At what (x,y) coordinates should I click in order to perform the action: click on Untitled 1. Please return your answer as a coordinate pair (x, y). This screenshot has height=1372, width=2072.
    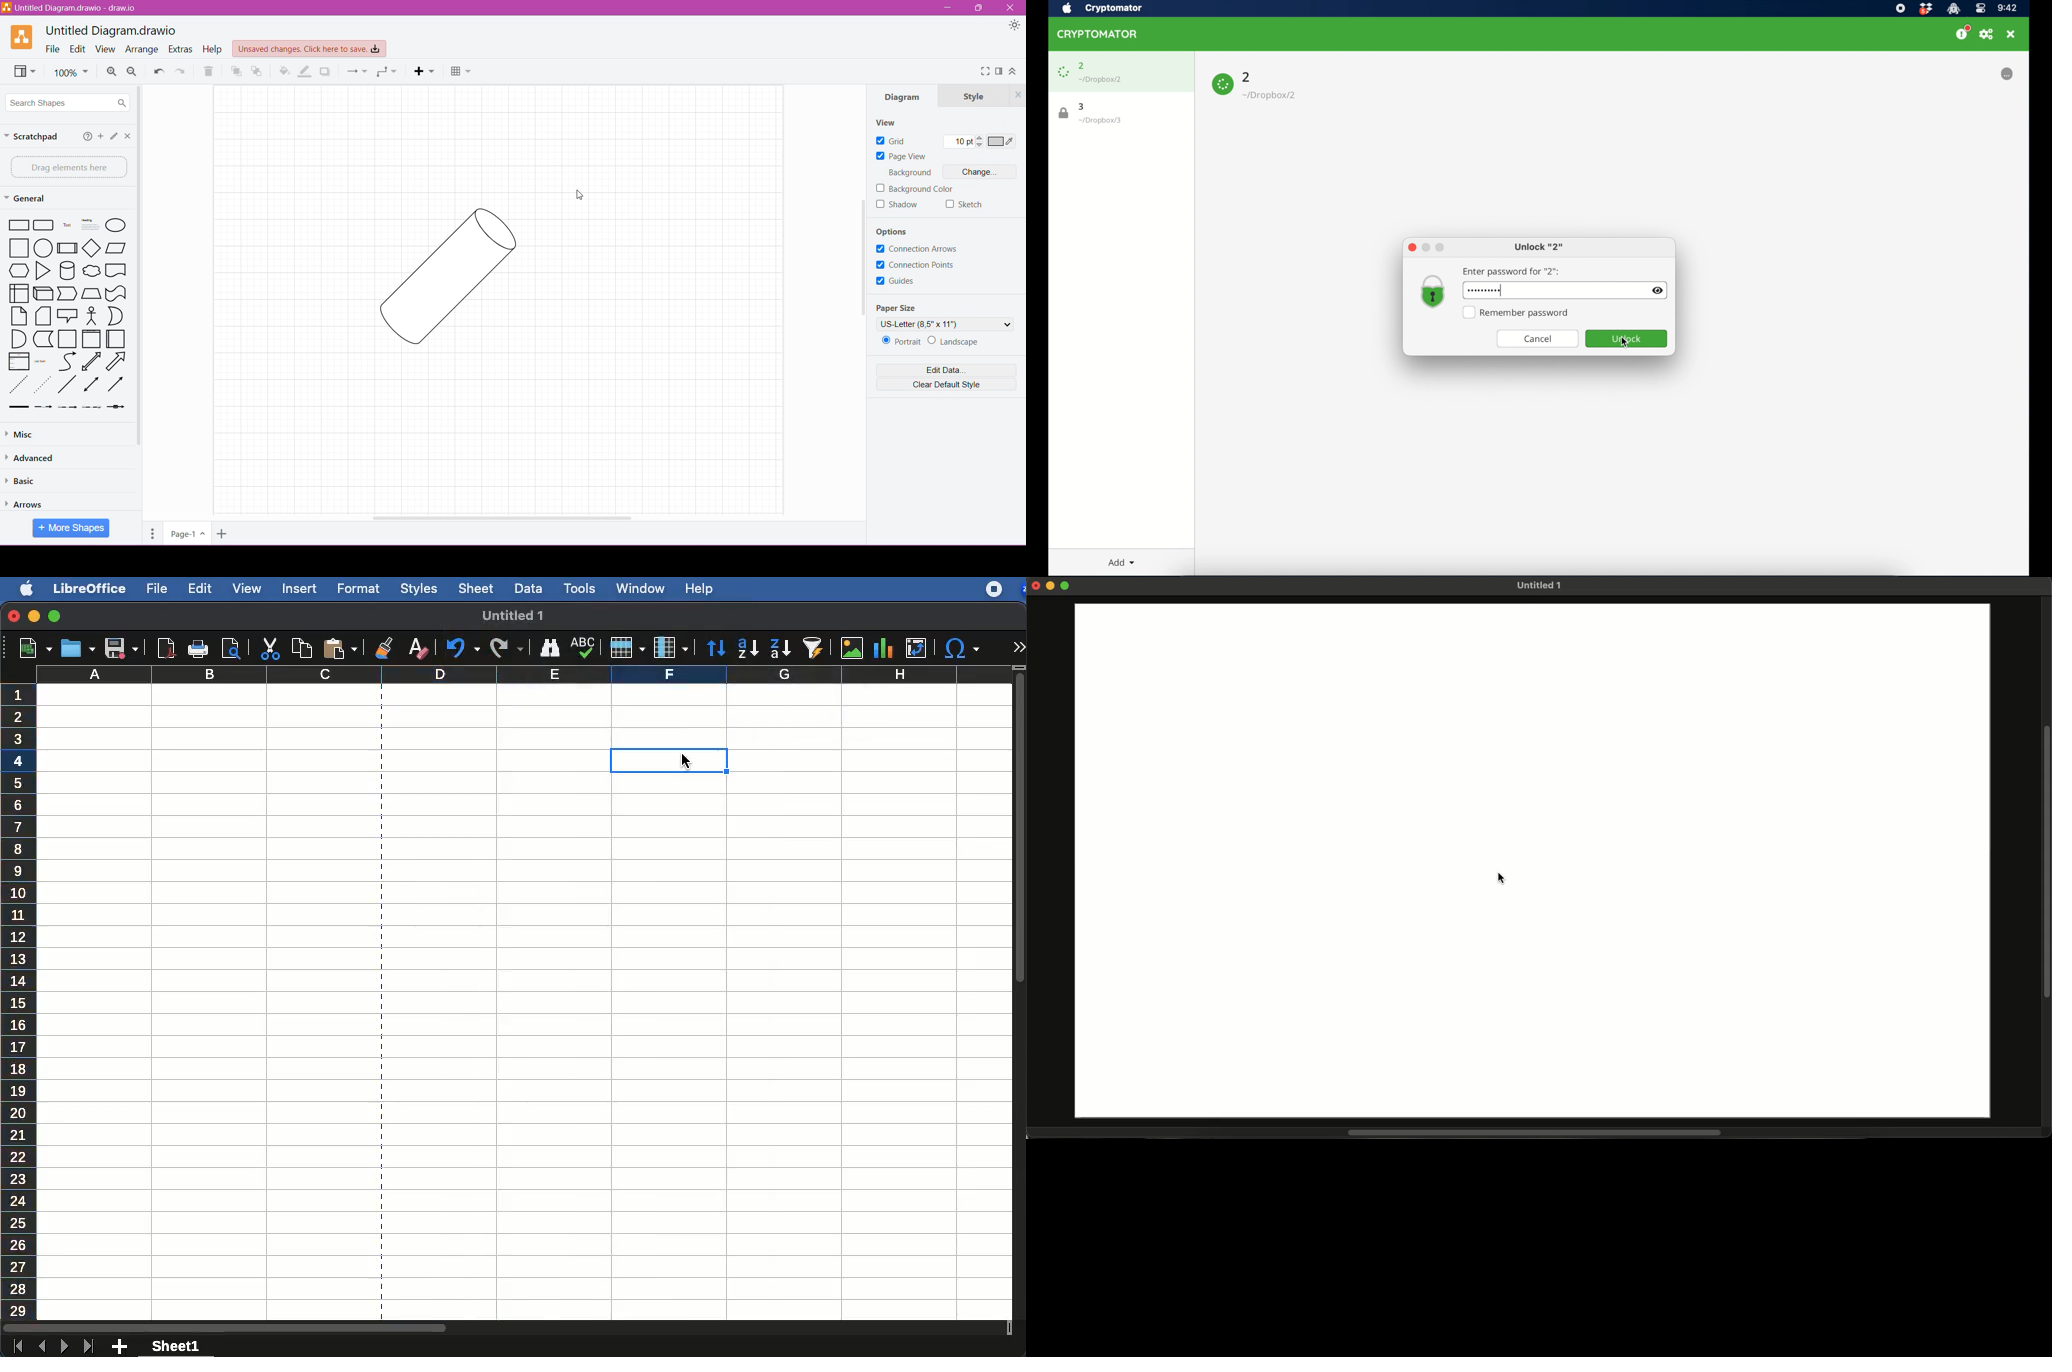
    Looking at the image, I should click on (1538, 586).